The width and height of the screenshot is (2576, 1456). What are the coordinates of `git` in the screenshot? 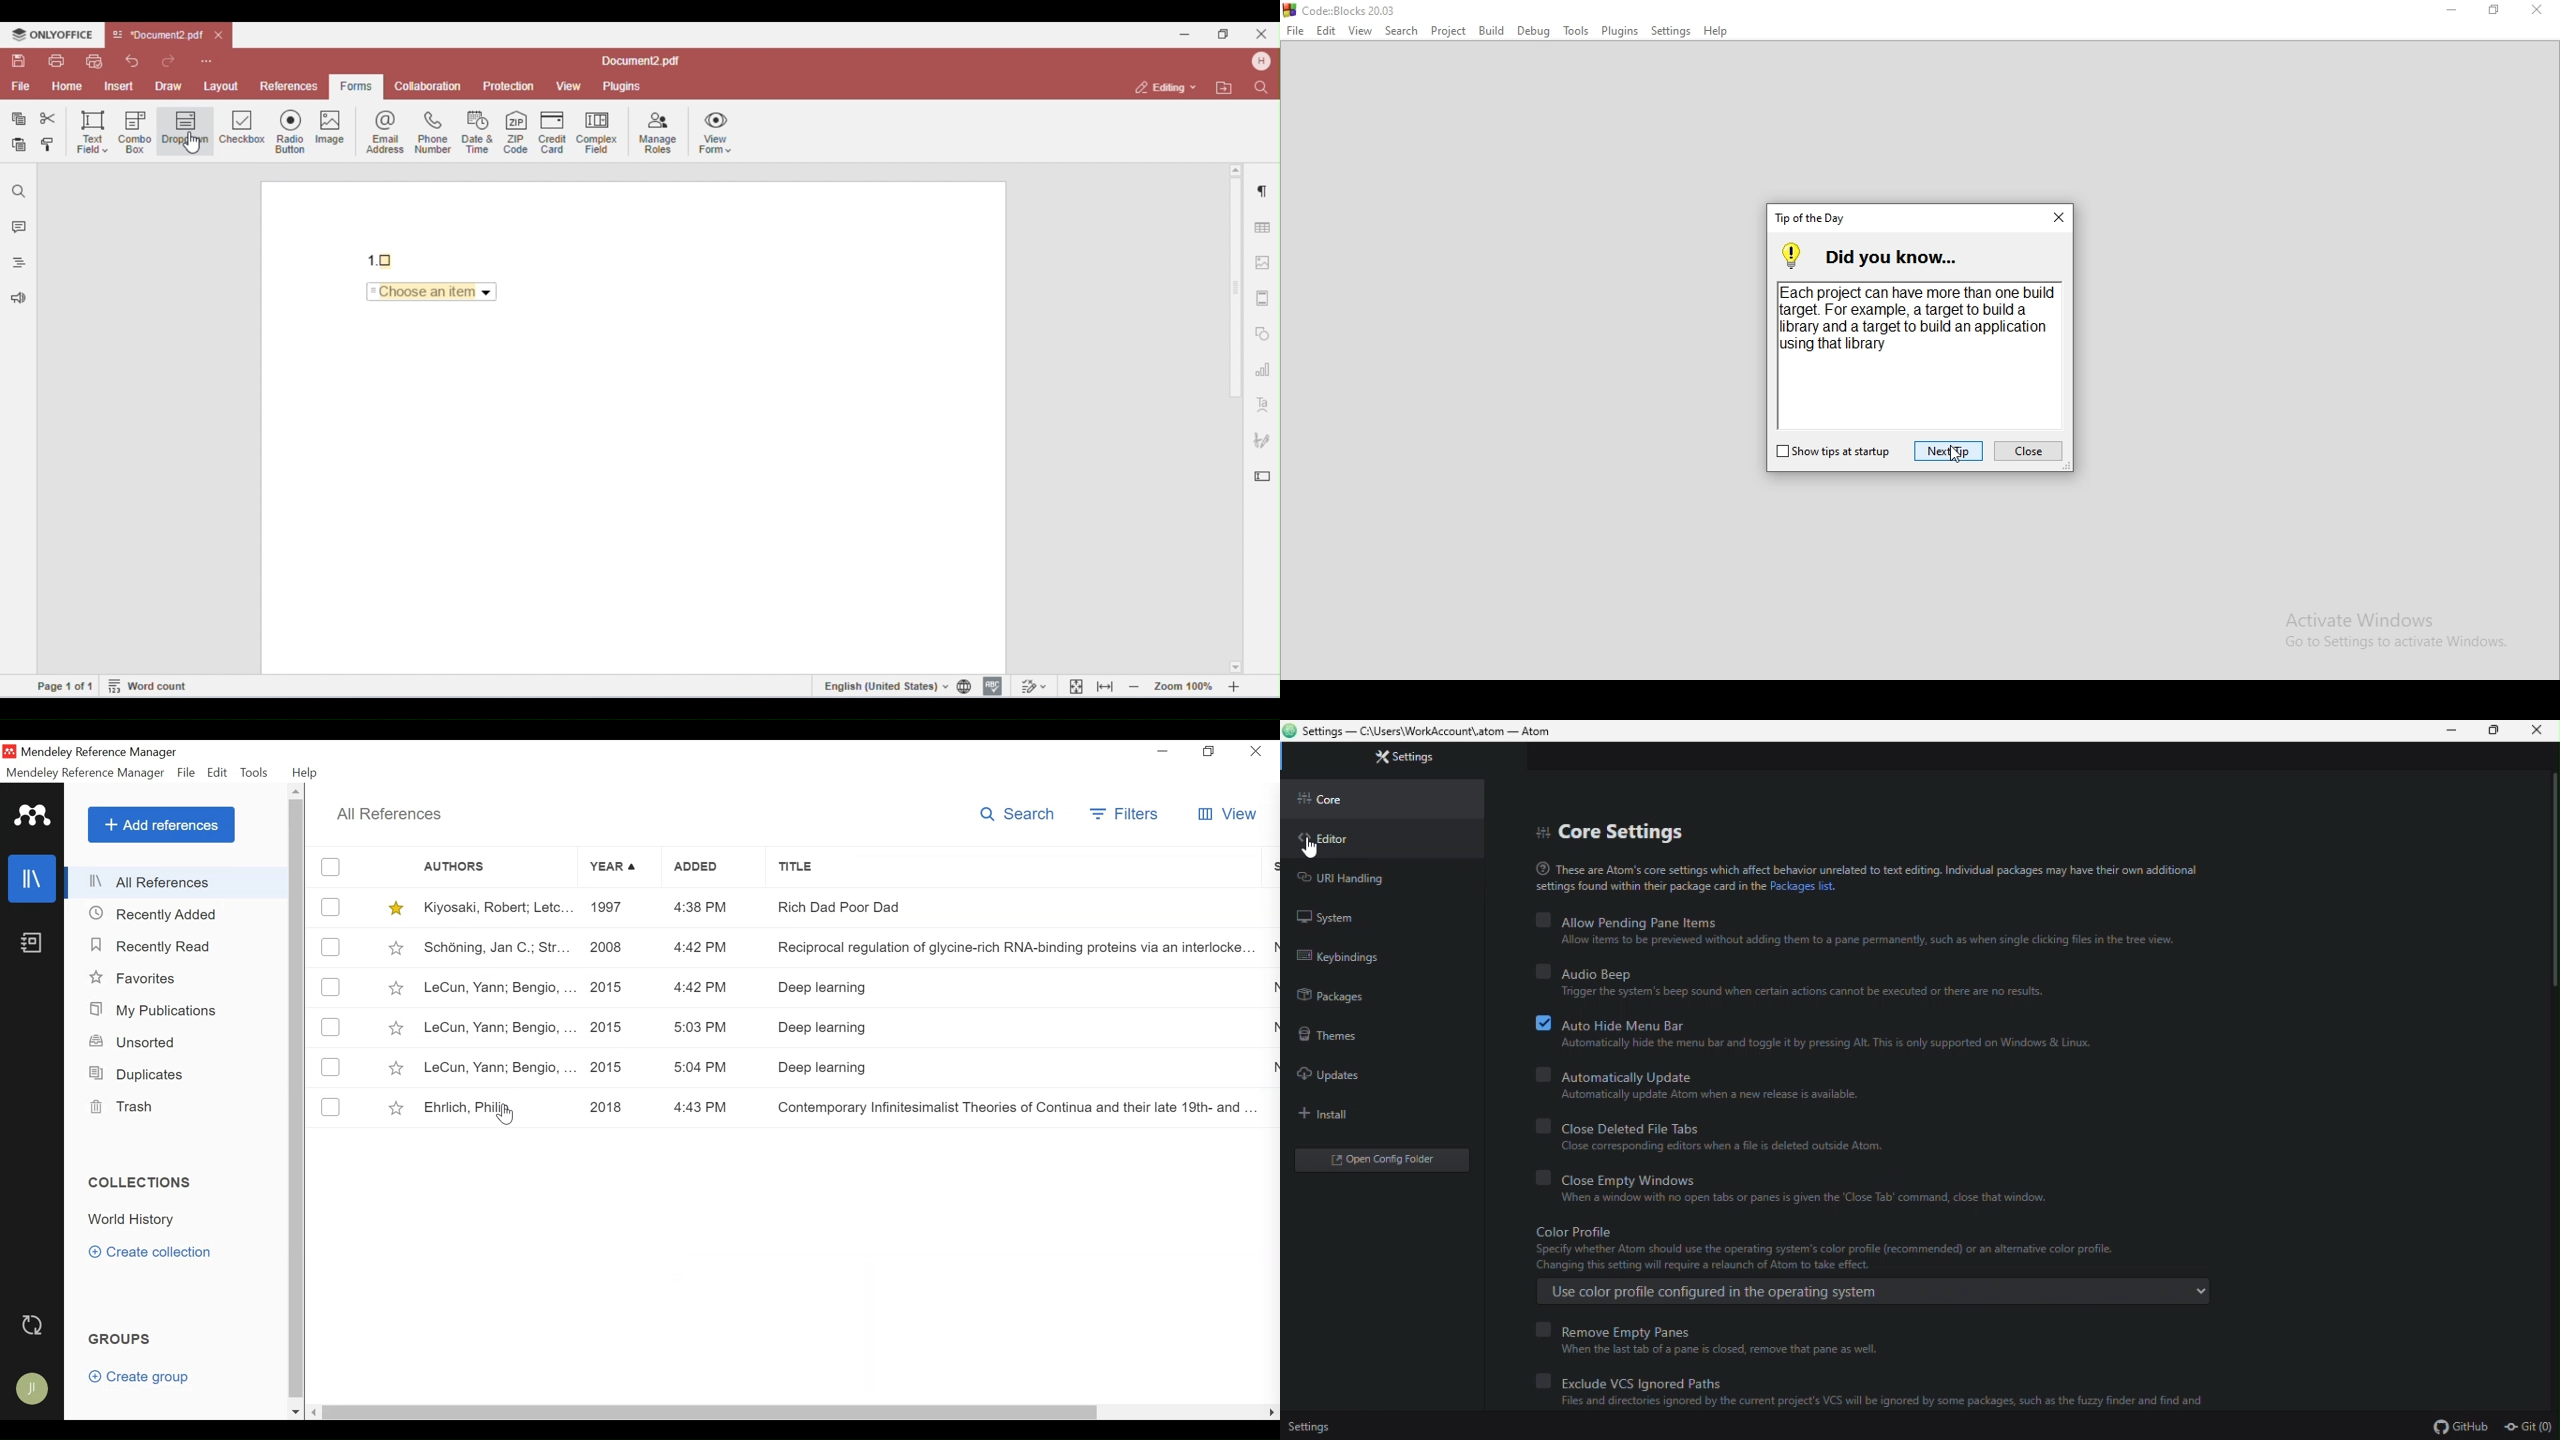 It's located at (2530, 1427).